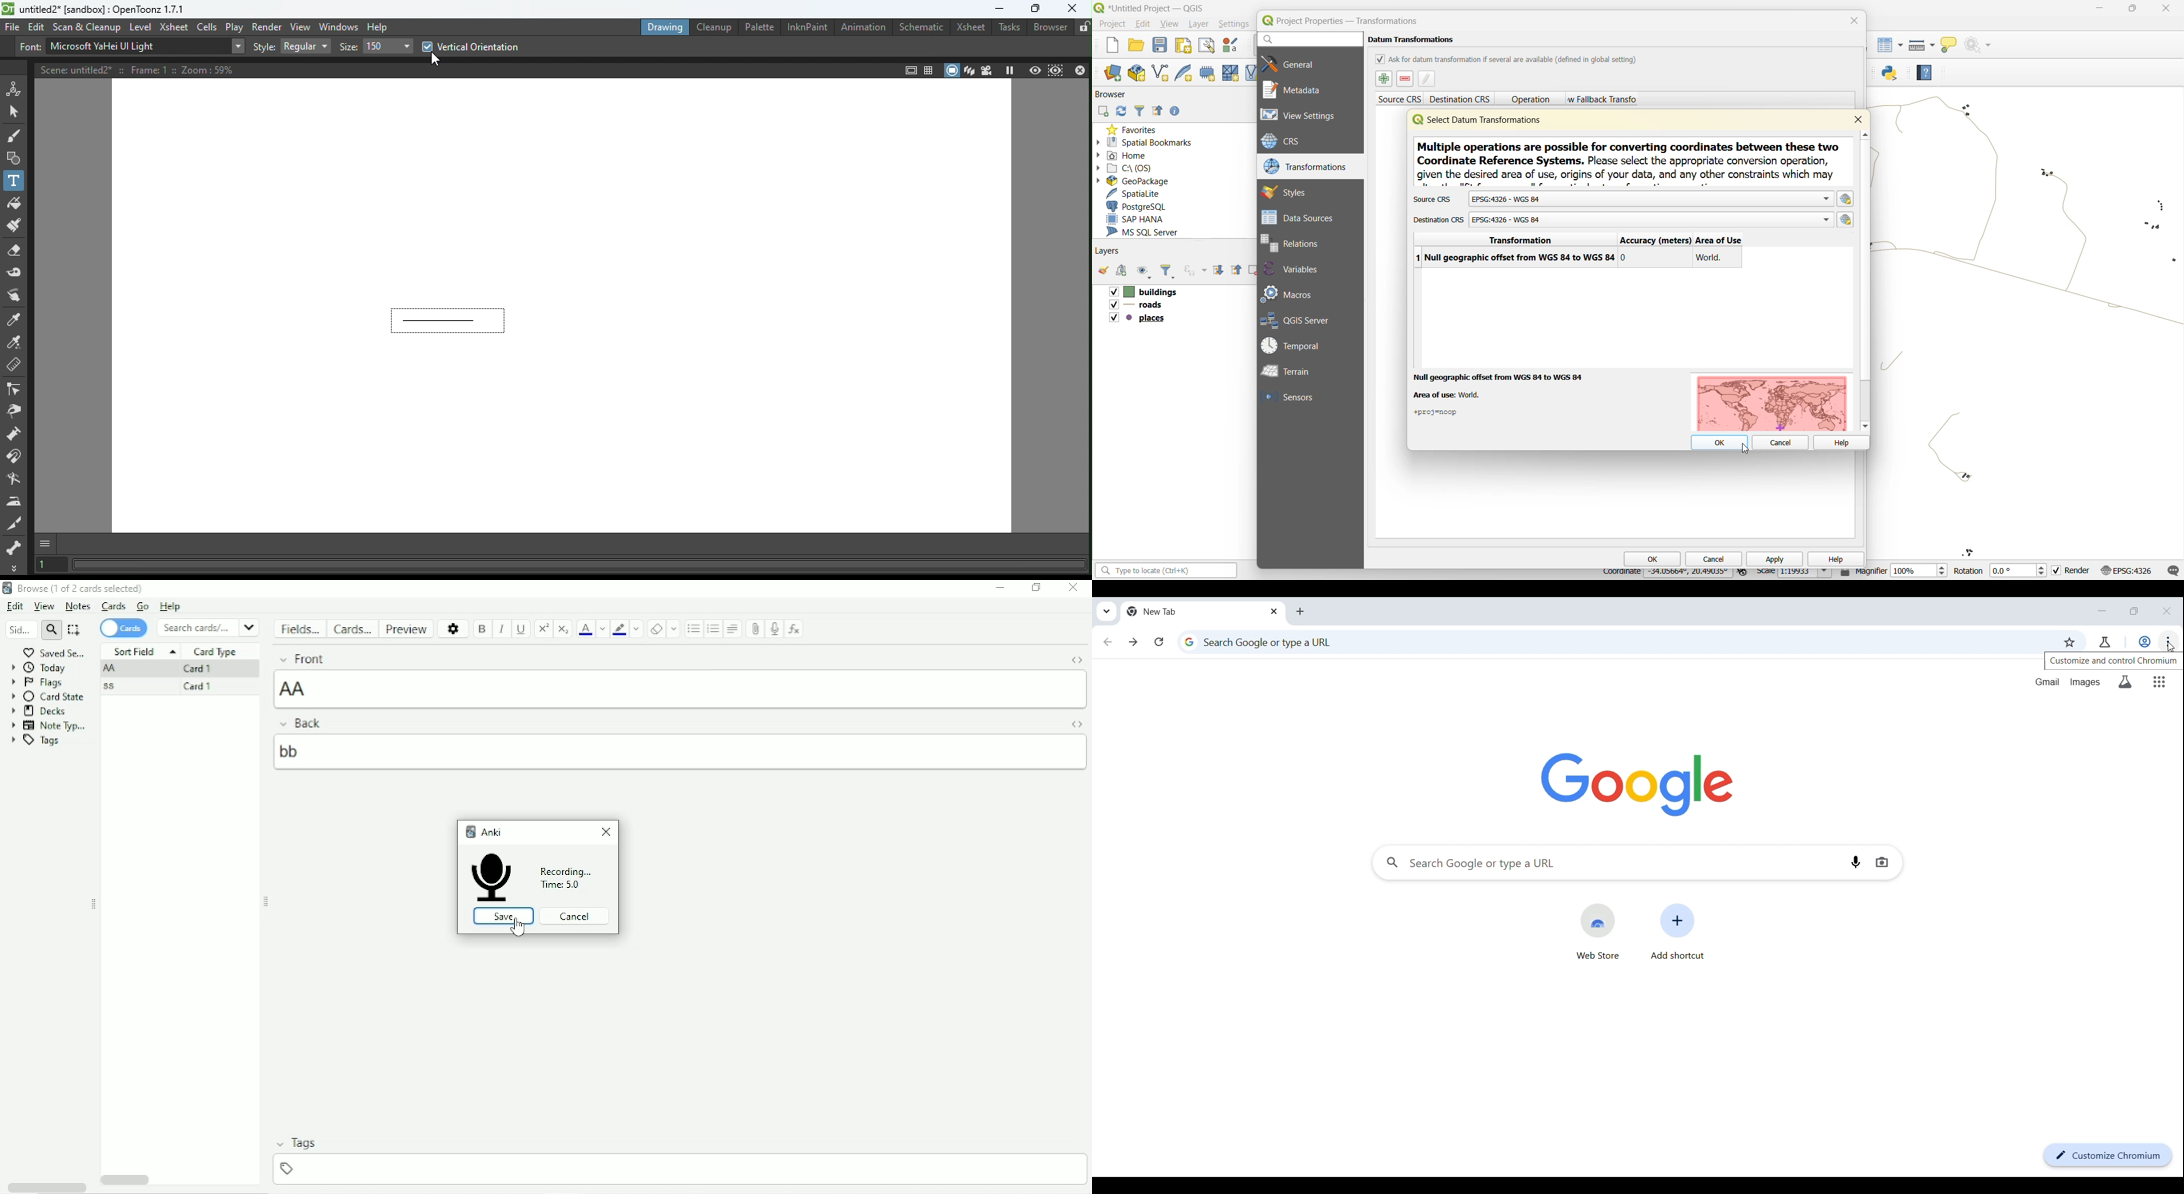 The height and width of the screenshot is (1204, 2184). What do you see at coordinates (734, 629) in the screenshot?
I see `Alignment` at bounding box center [734, 629].